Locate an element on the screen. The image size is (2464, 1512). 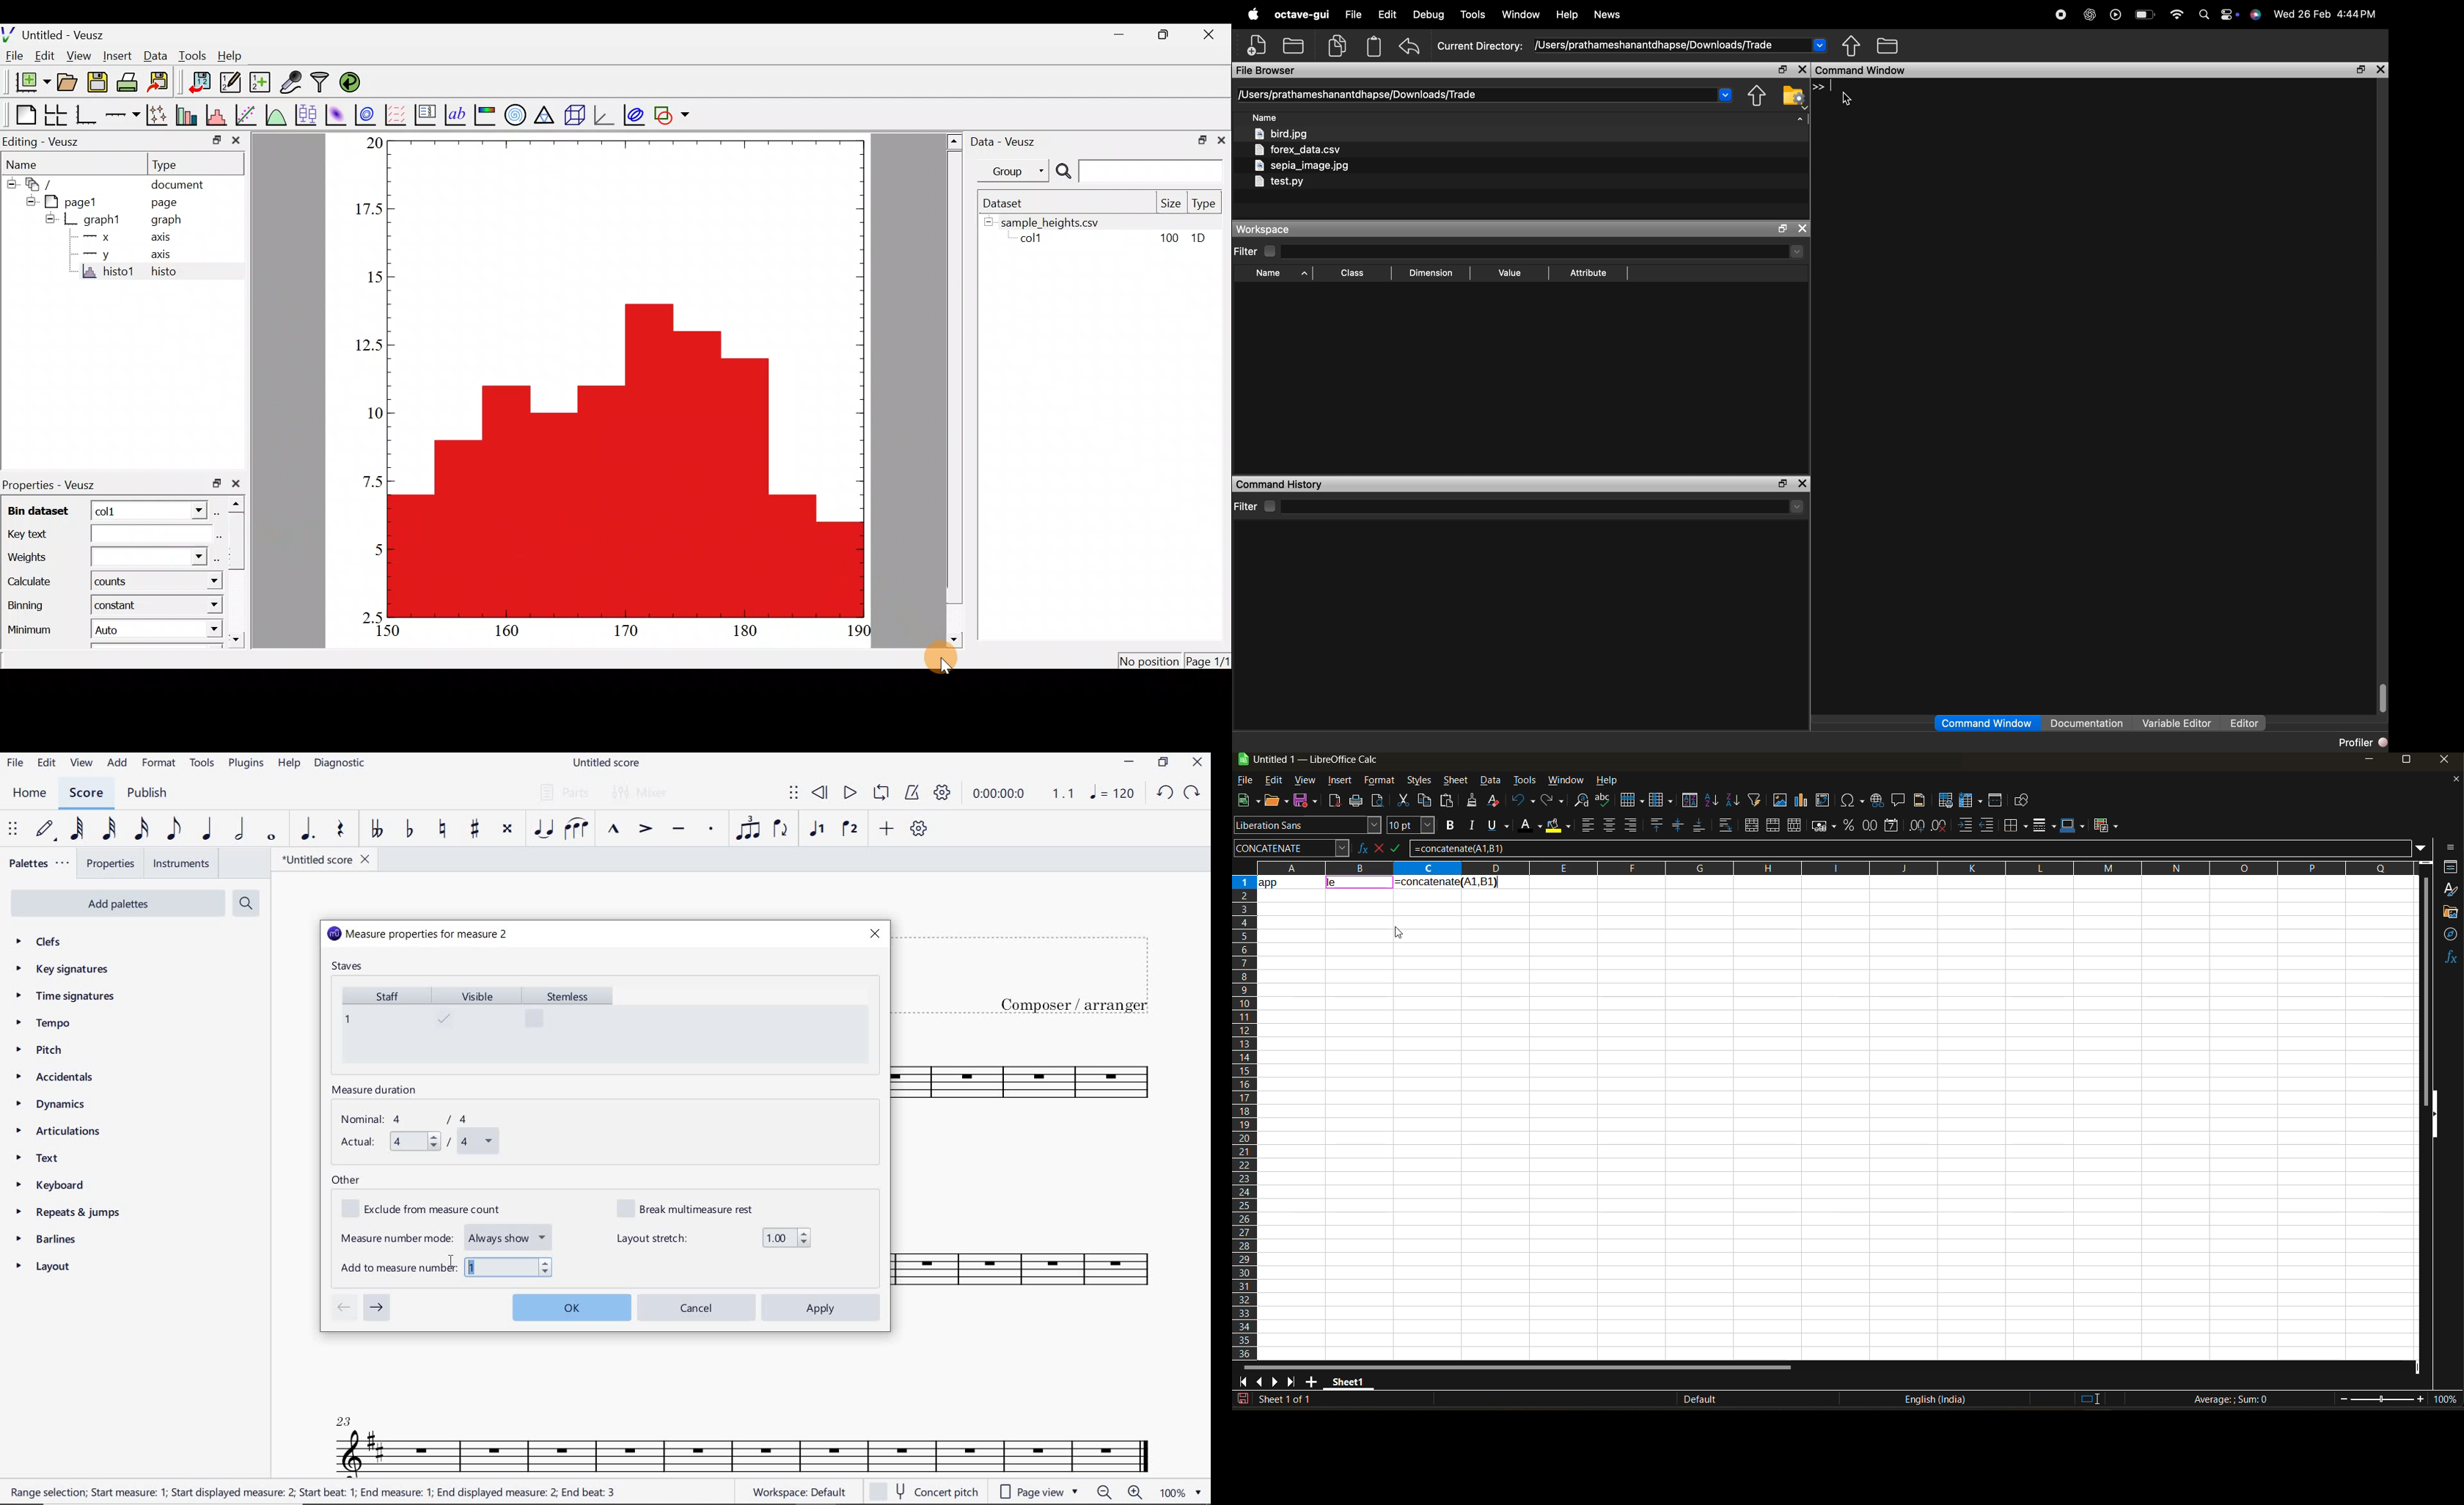
scrollbar is located at coordinates (2383, 698).